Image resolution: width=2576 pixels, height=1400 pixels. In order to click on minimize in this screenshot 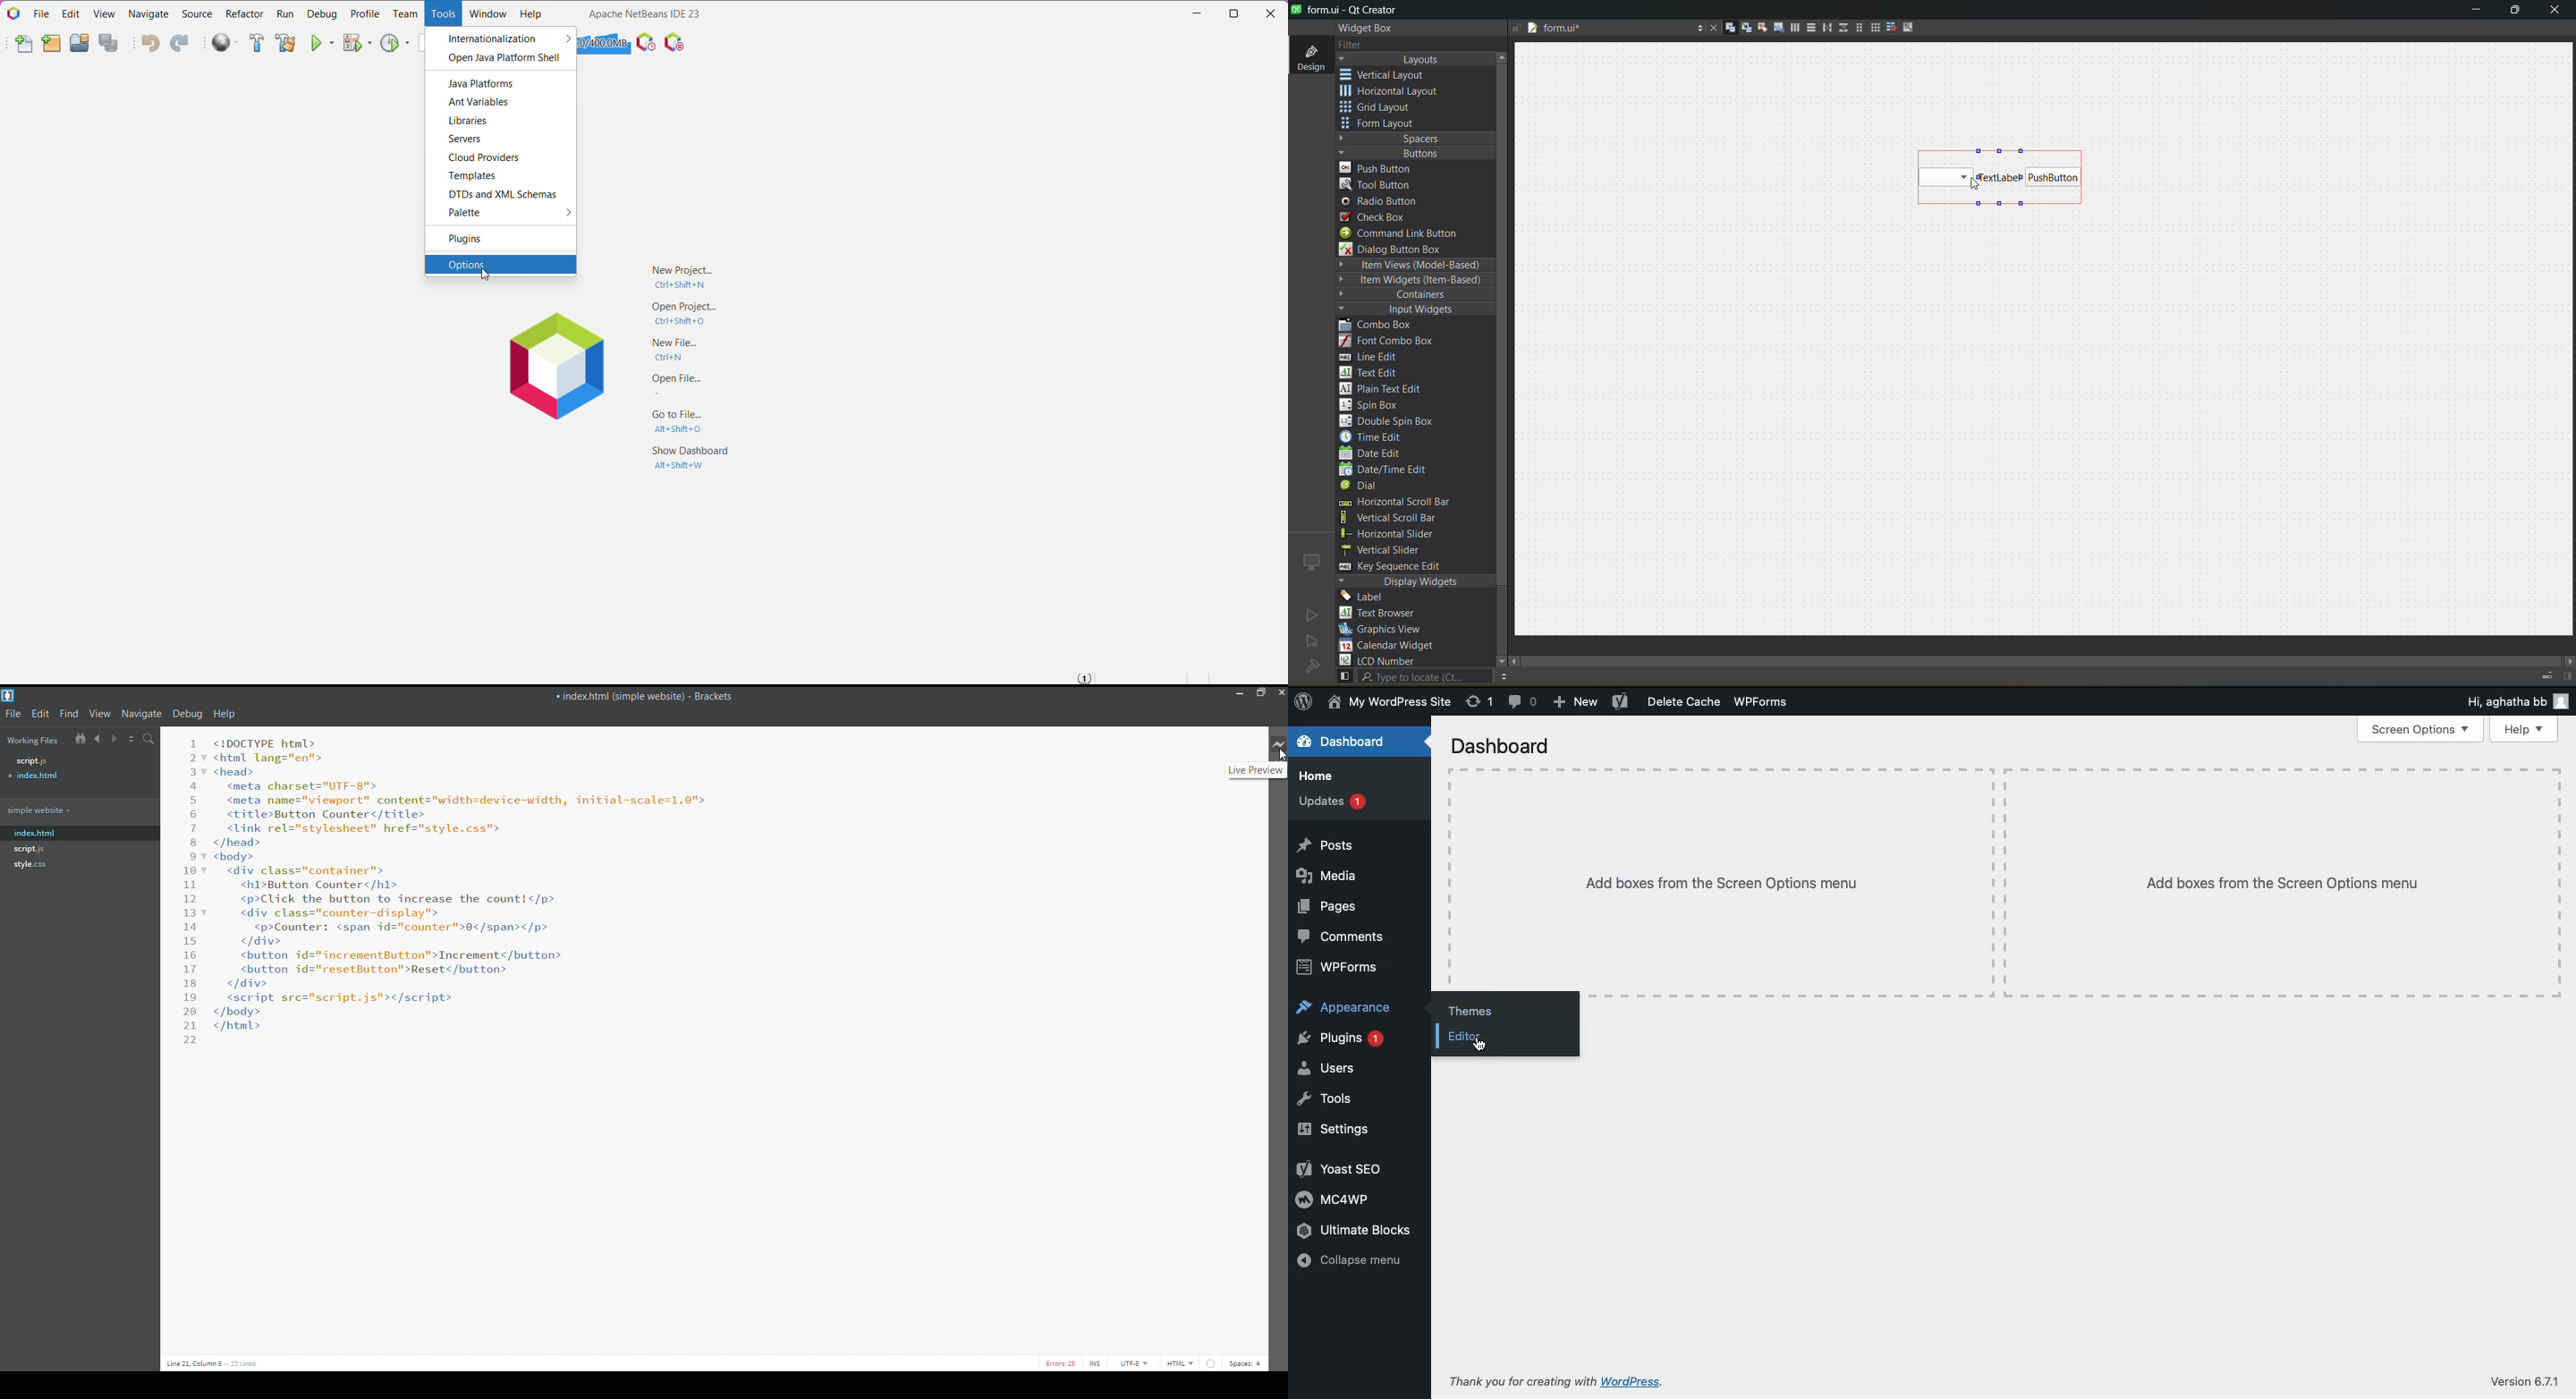, I will do `click(2476, 12)`.